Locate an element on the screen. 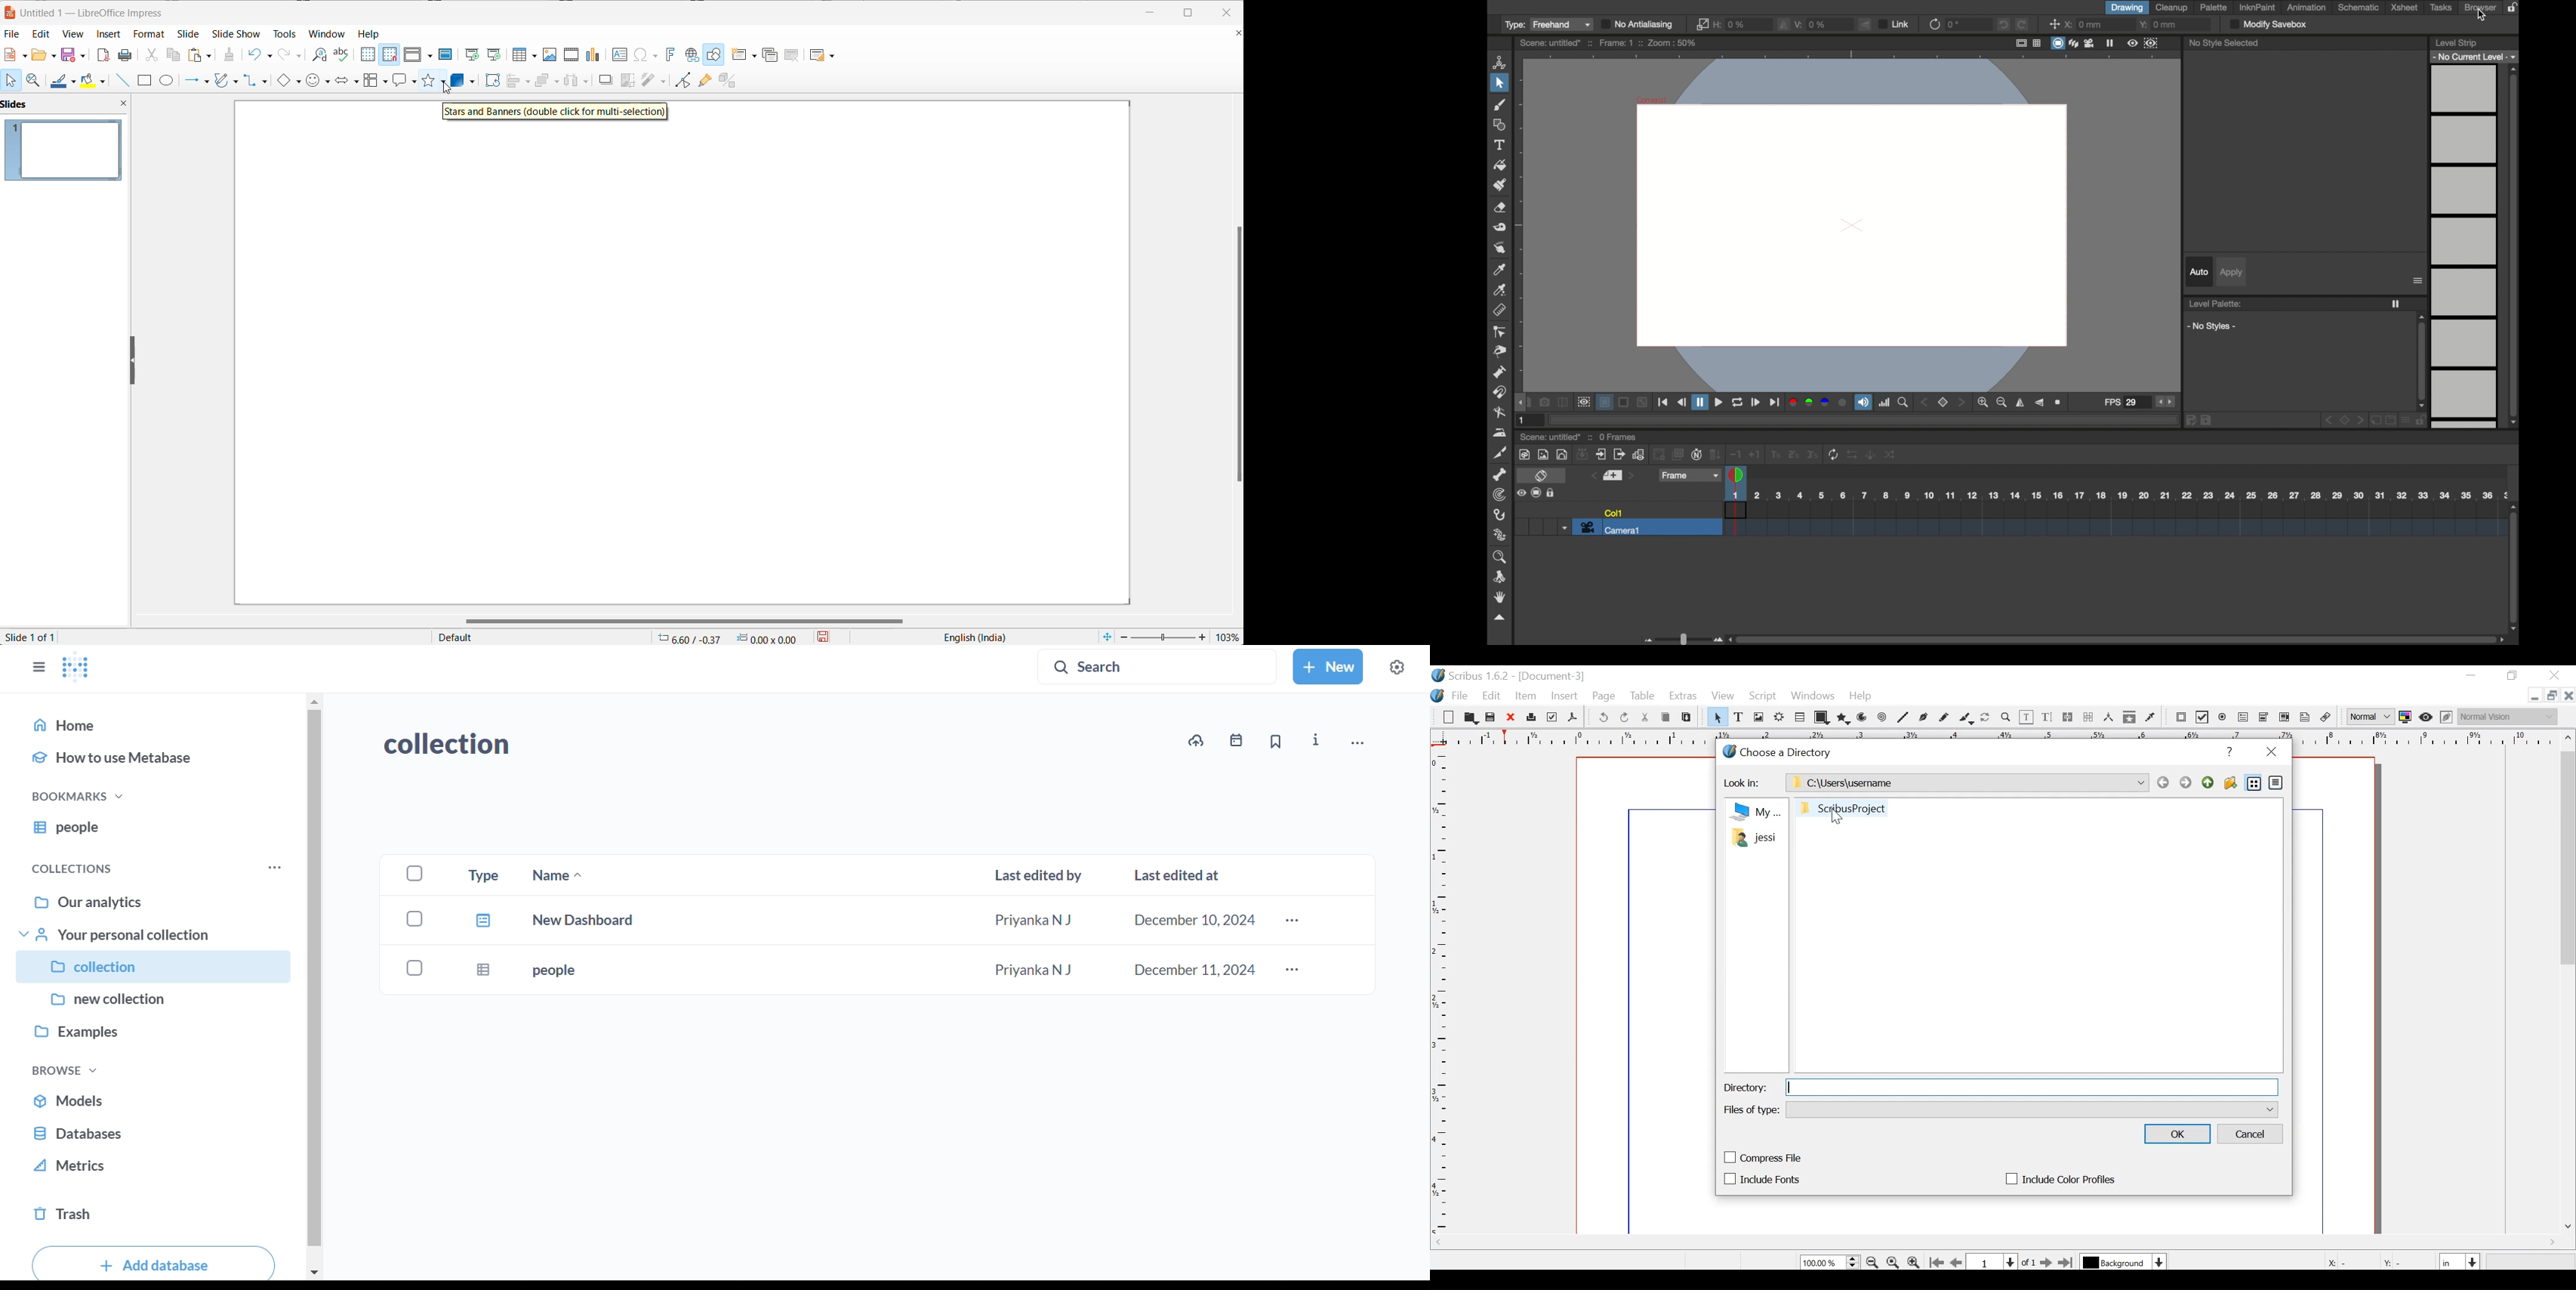  inknpaint  is located at coordinates (2257, 8).